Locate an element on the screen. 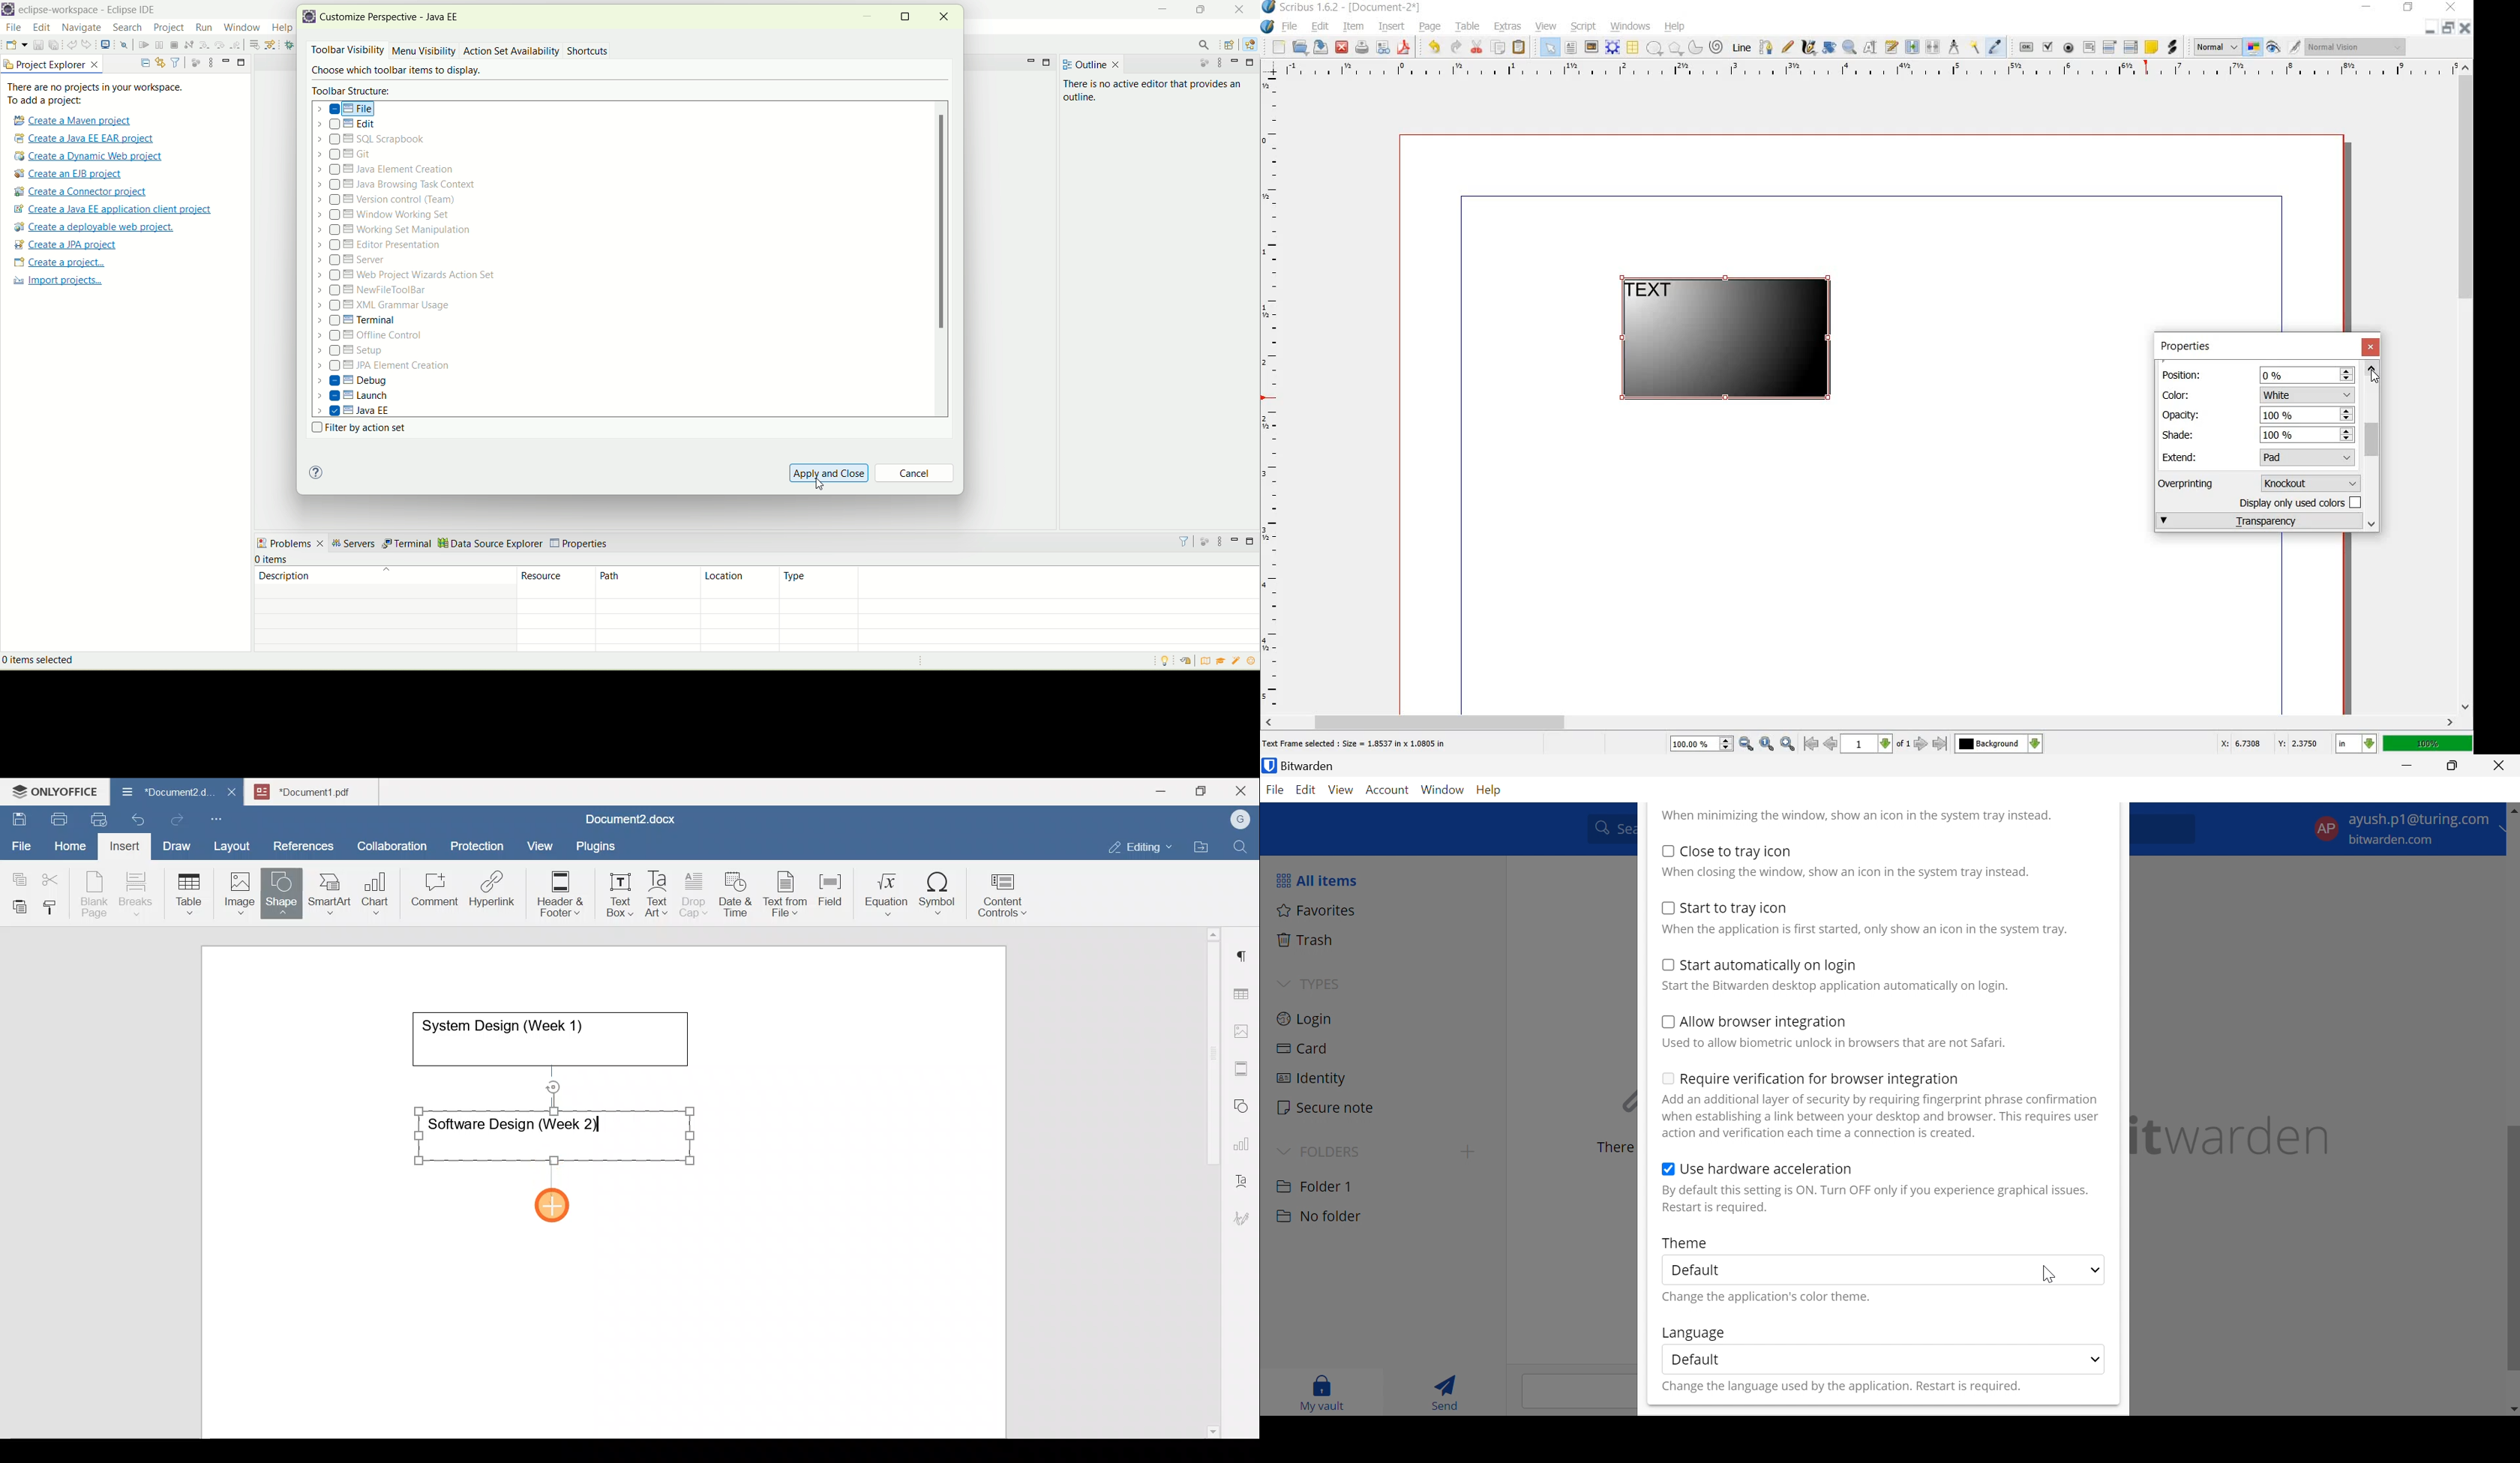 This screenshot has width=2520, height=1484. new is located at coordinates (16, 44).